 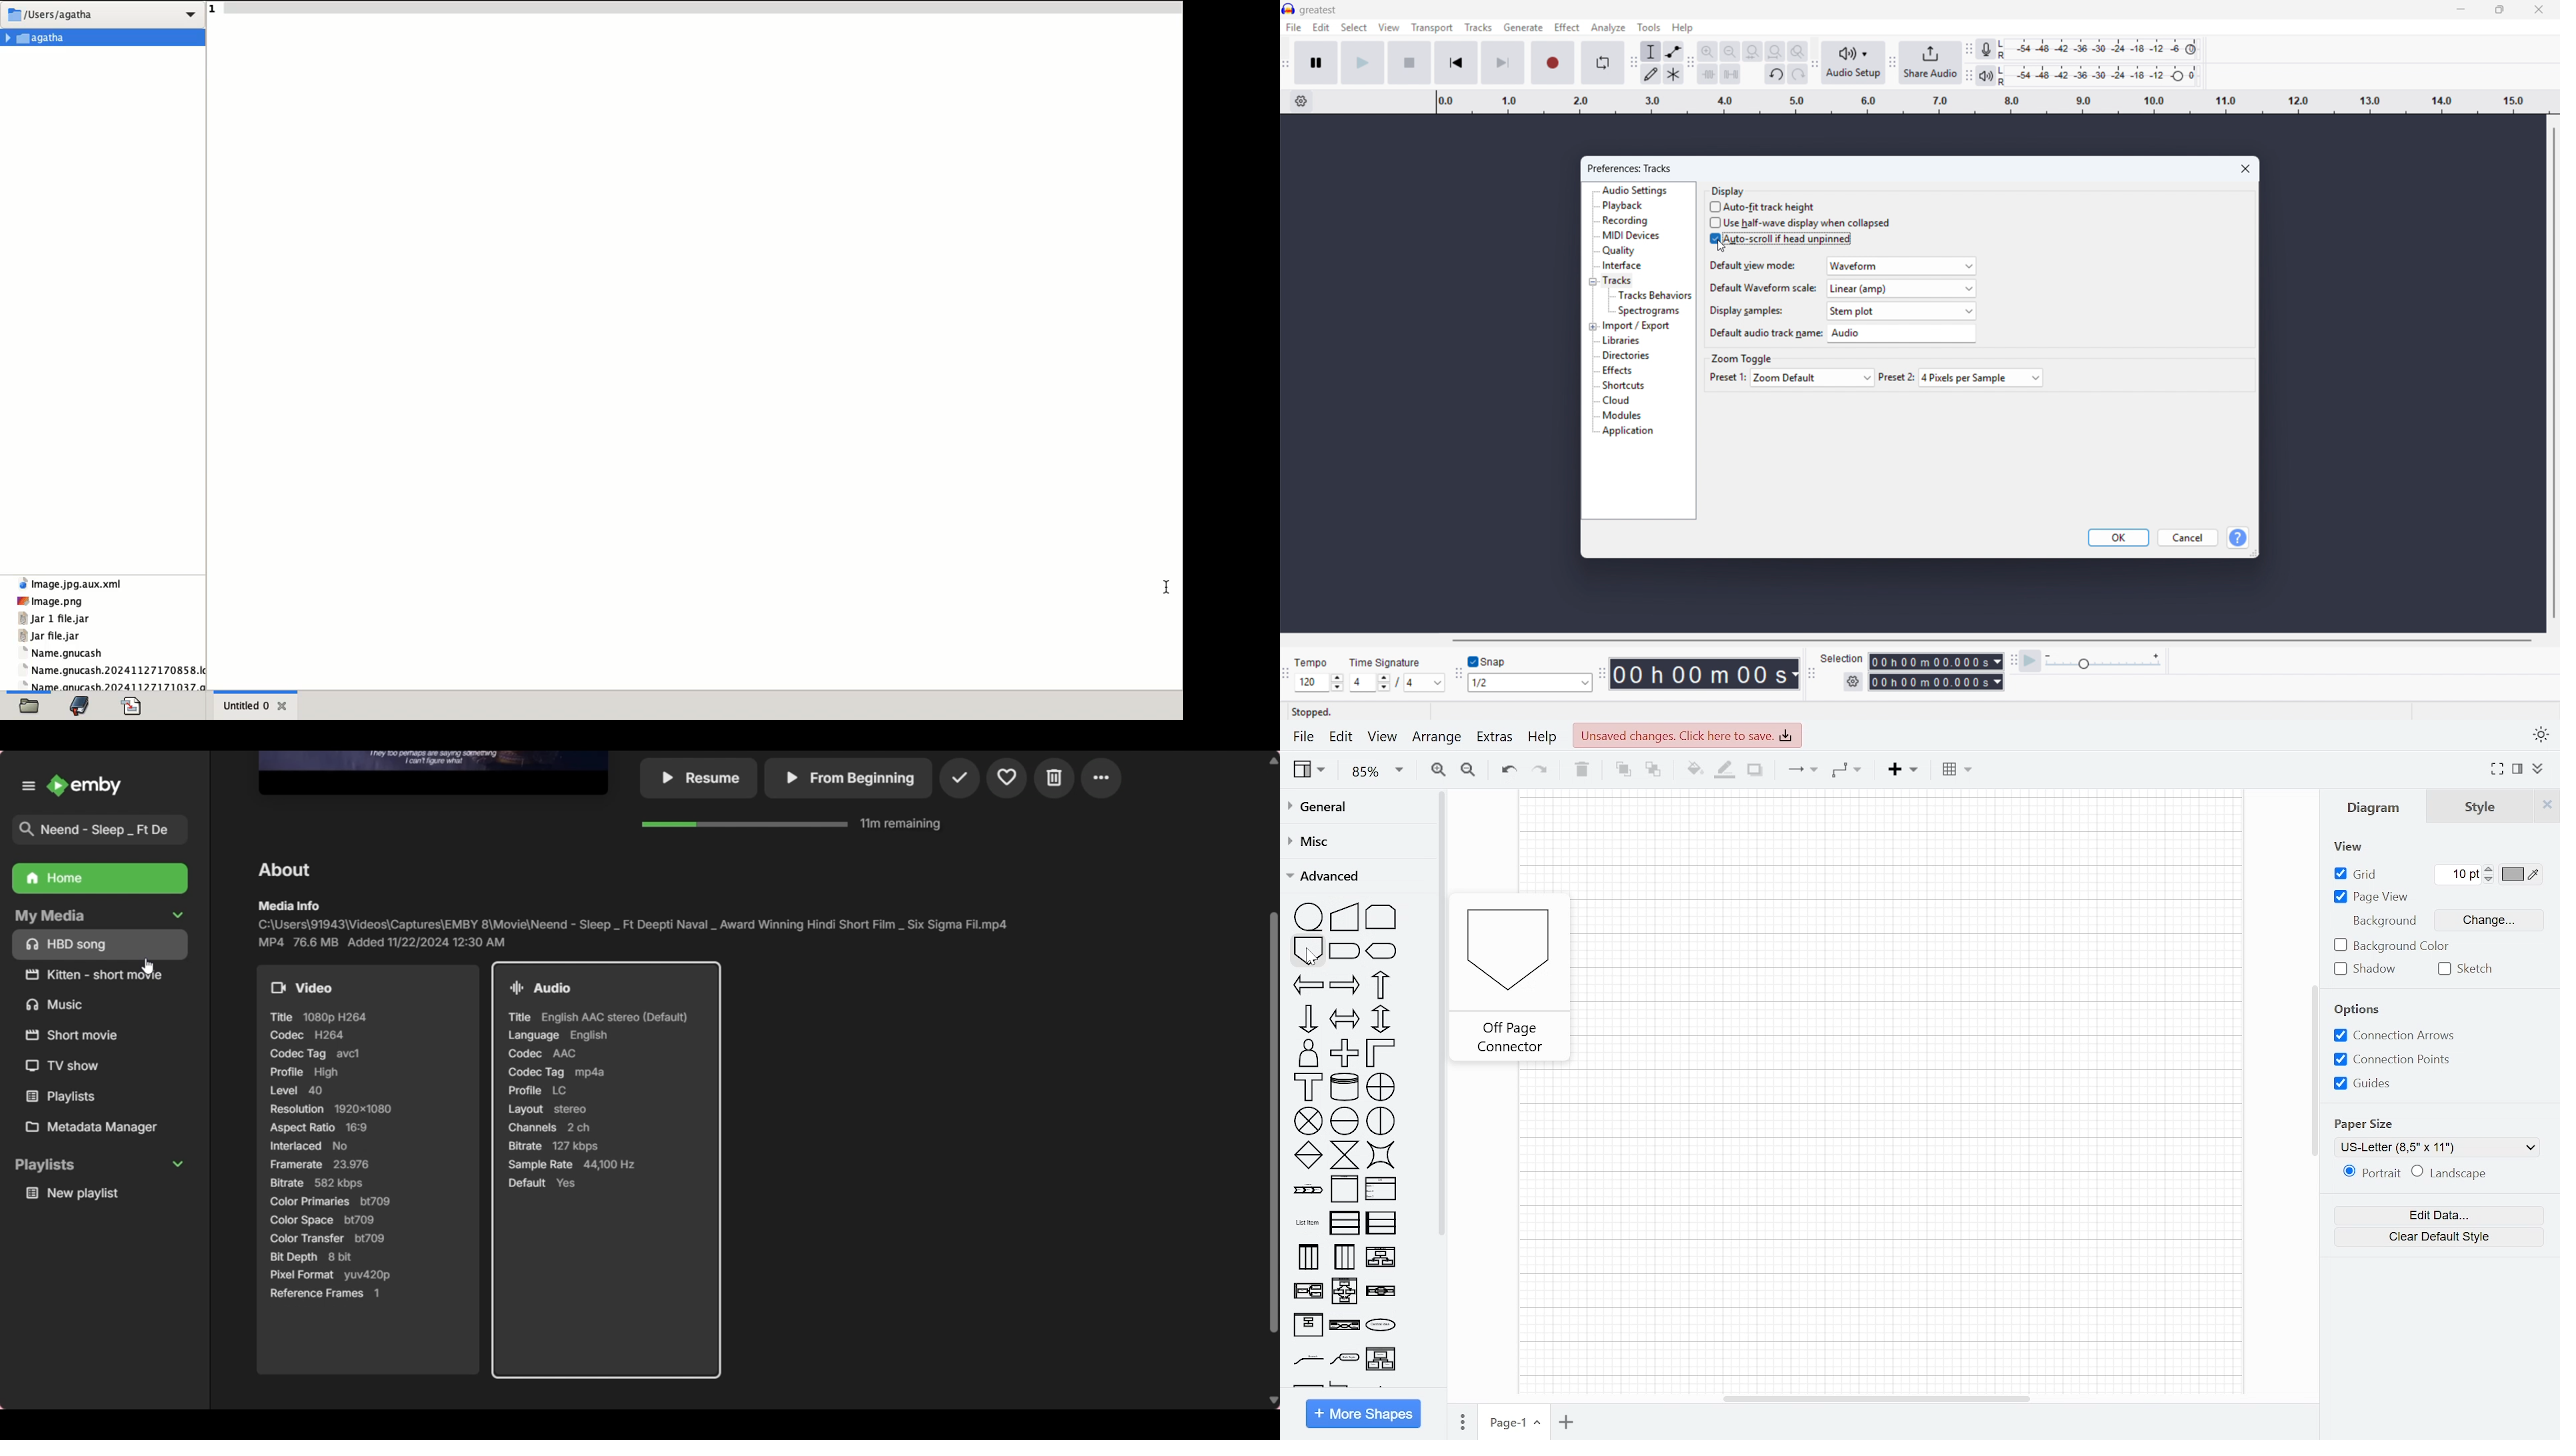 I want to click on 10 GRid pt, so click(x=2462, y=874).